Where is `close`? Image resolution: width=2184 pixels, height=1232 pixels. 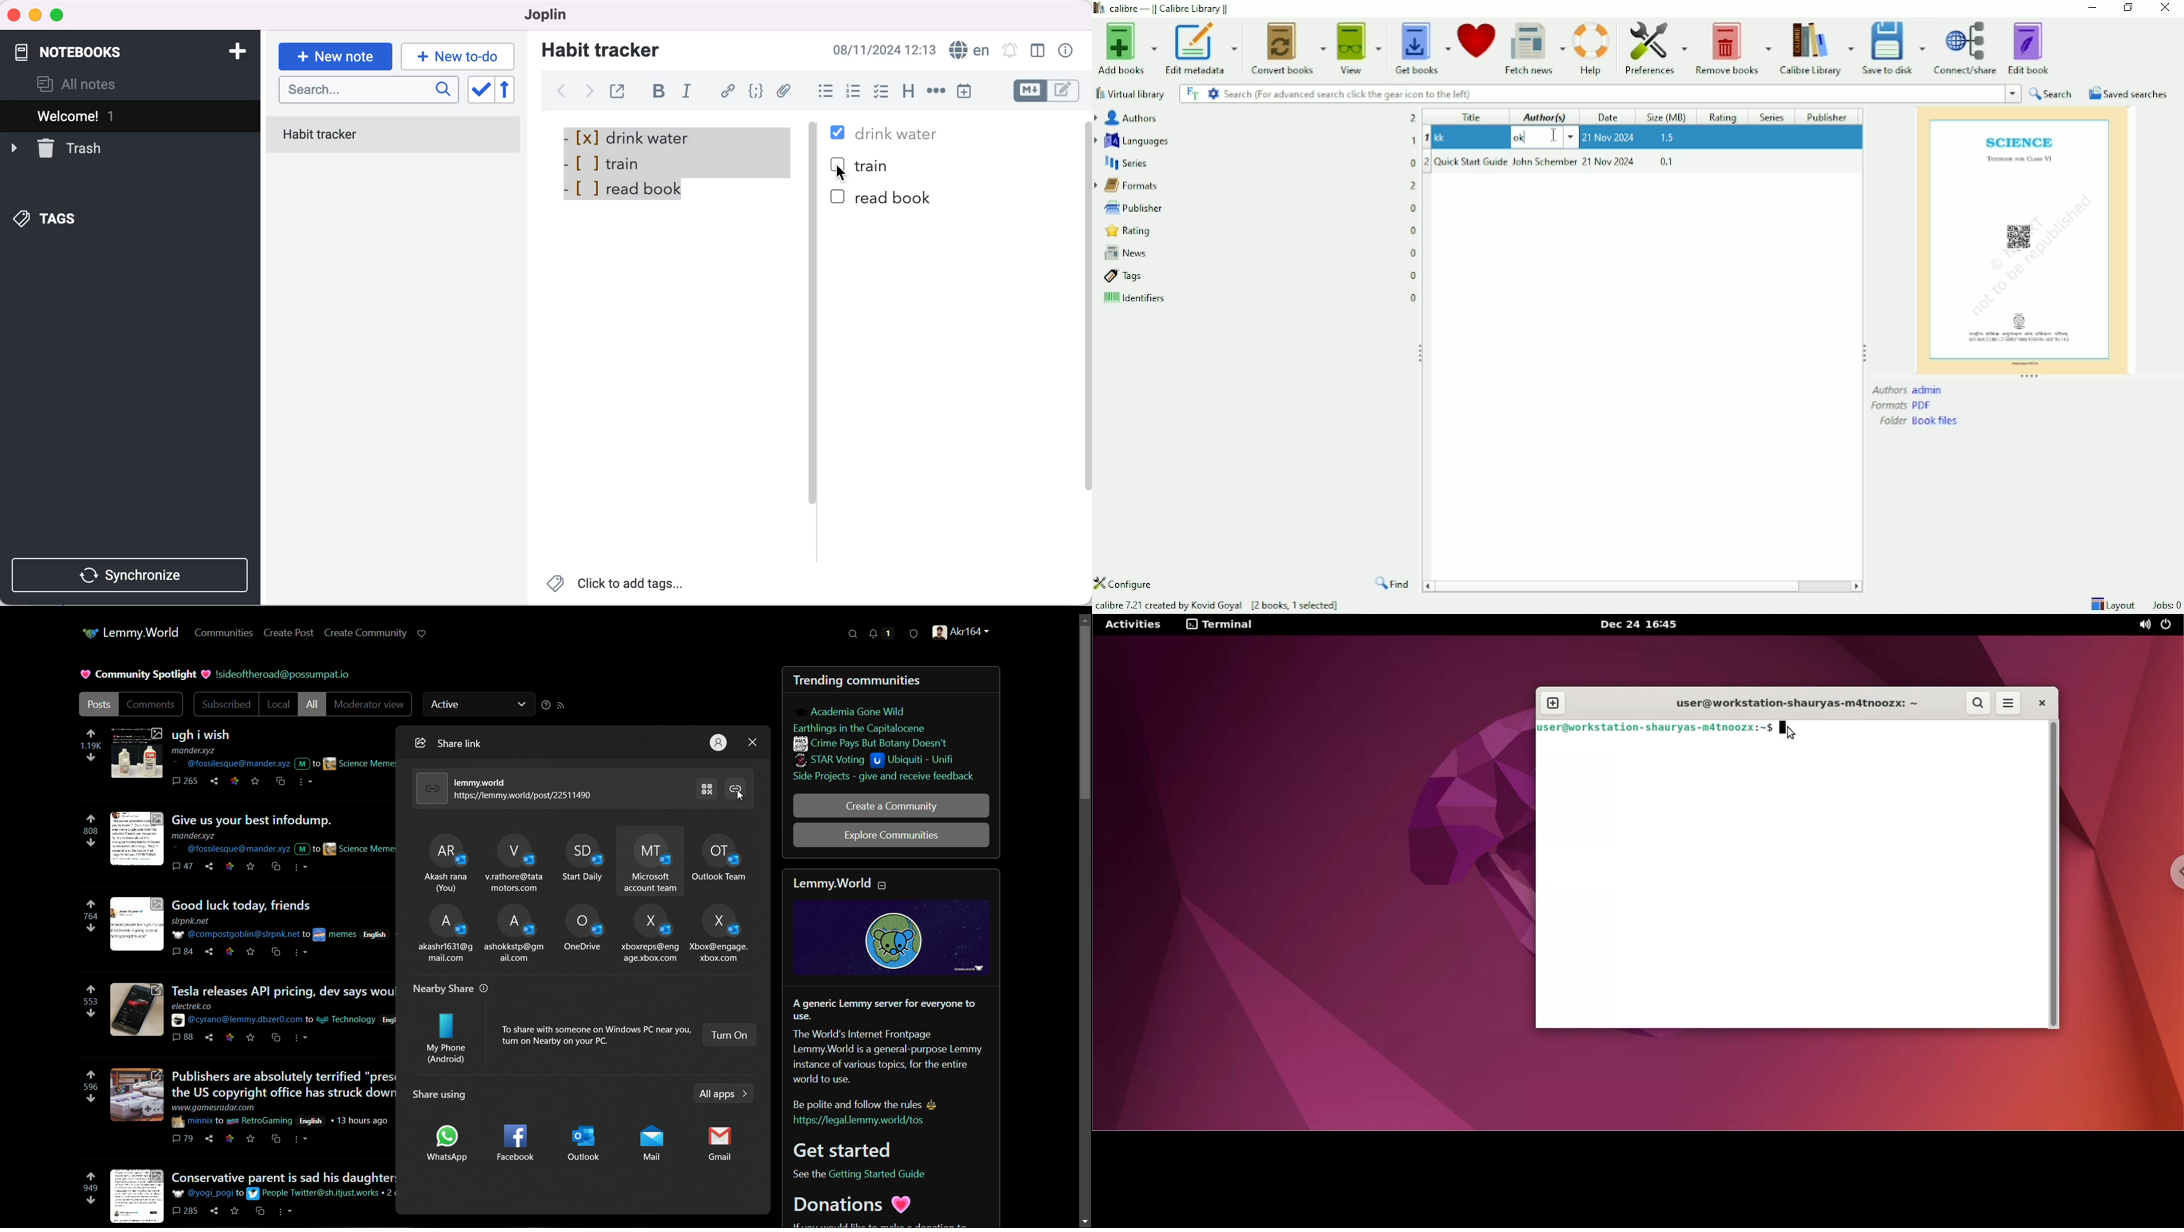 close is located at coordinates (14, 14).